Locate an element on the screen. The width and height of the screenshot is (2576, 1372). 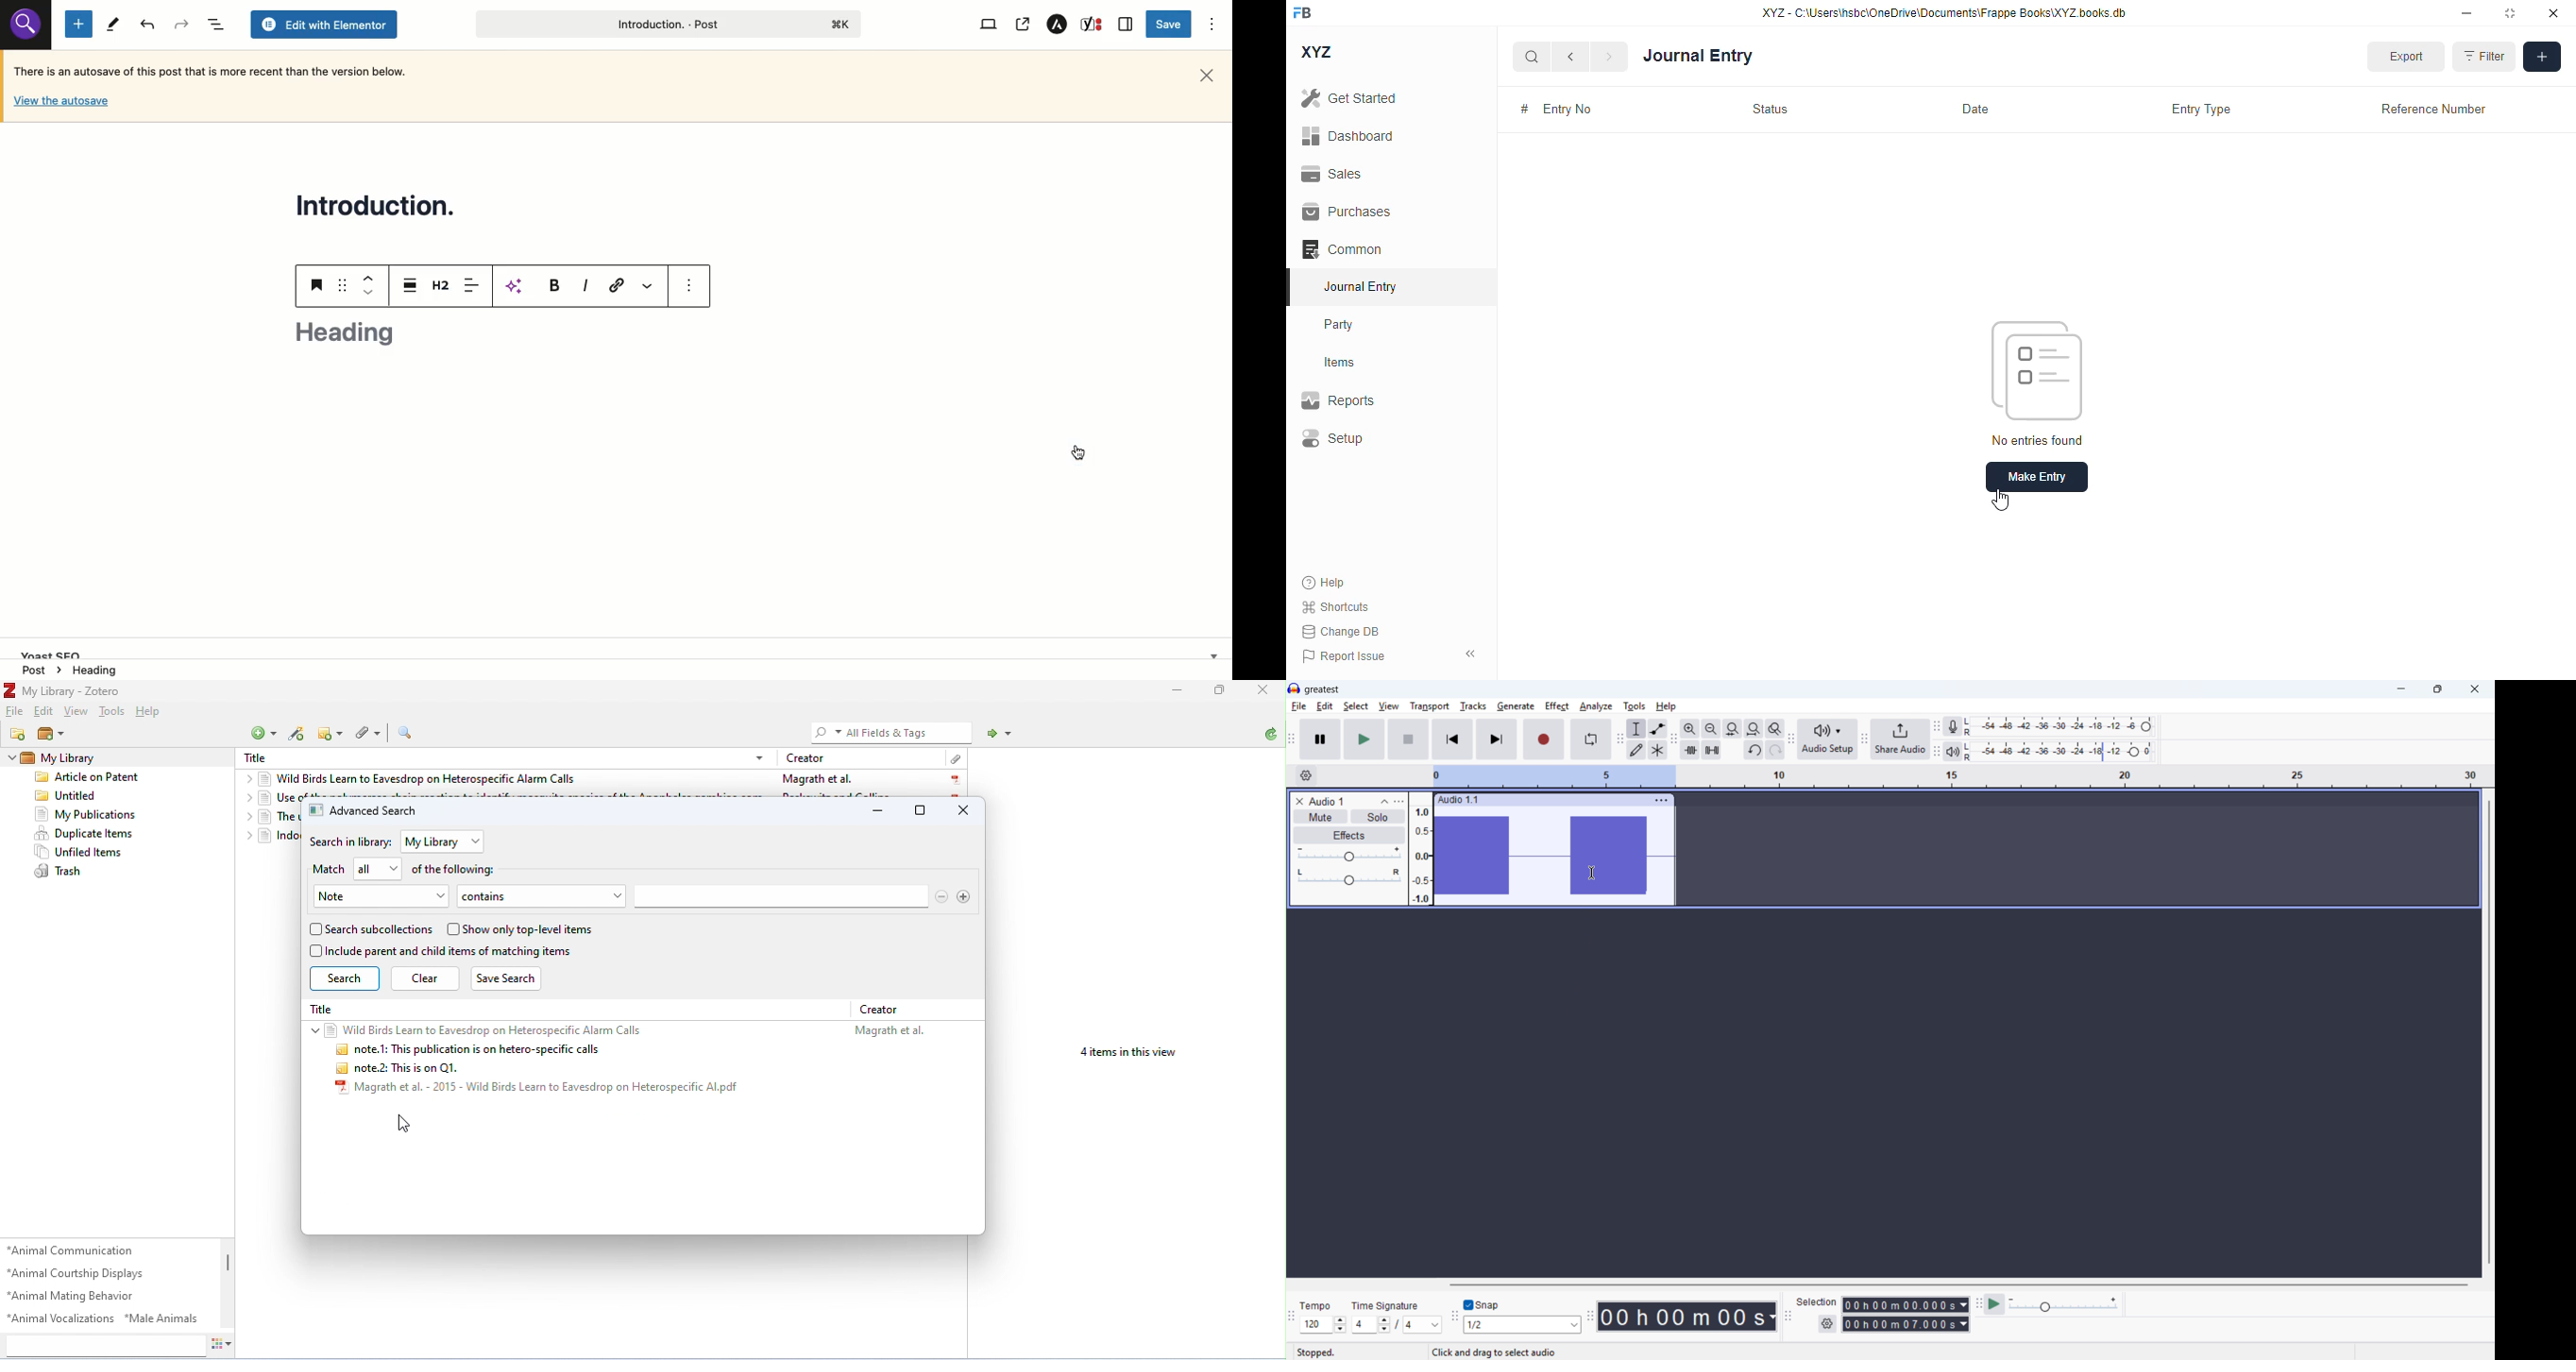
Title is located at coordinates (259, 756).